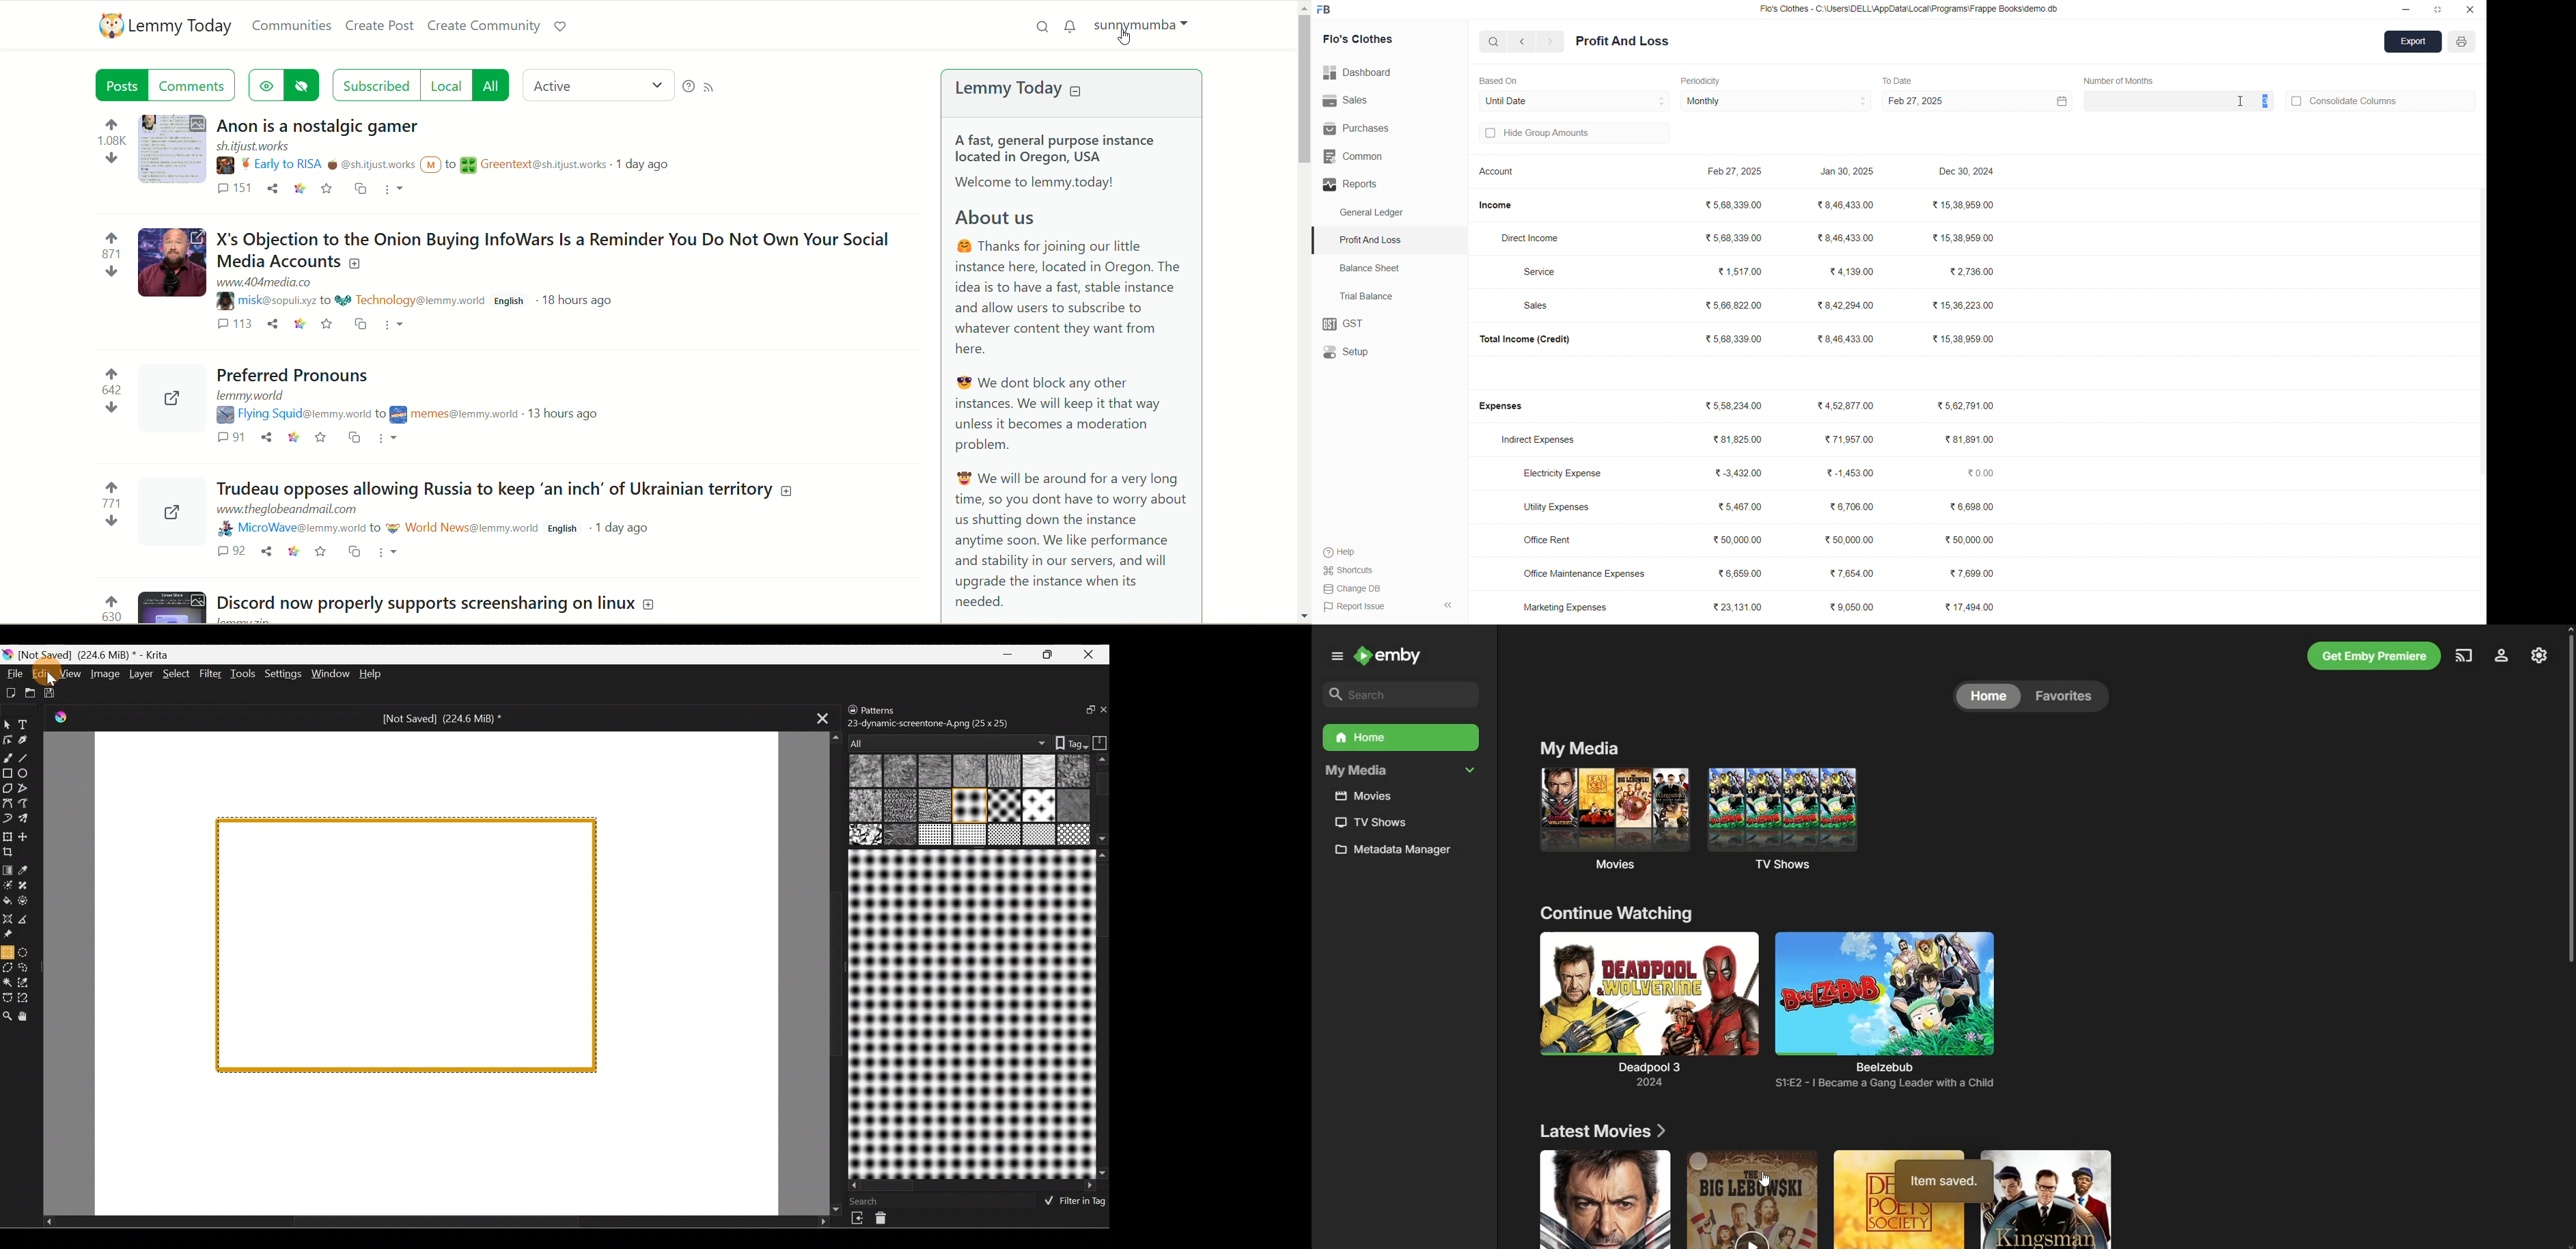  Describe the element at coordinates (232, 437) in the screenshot. I see `Comments` at that location.